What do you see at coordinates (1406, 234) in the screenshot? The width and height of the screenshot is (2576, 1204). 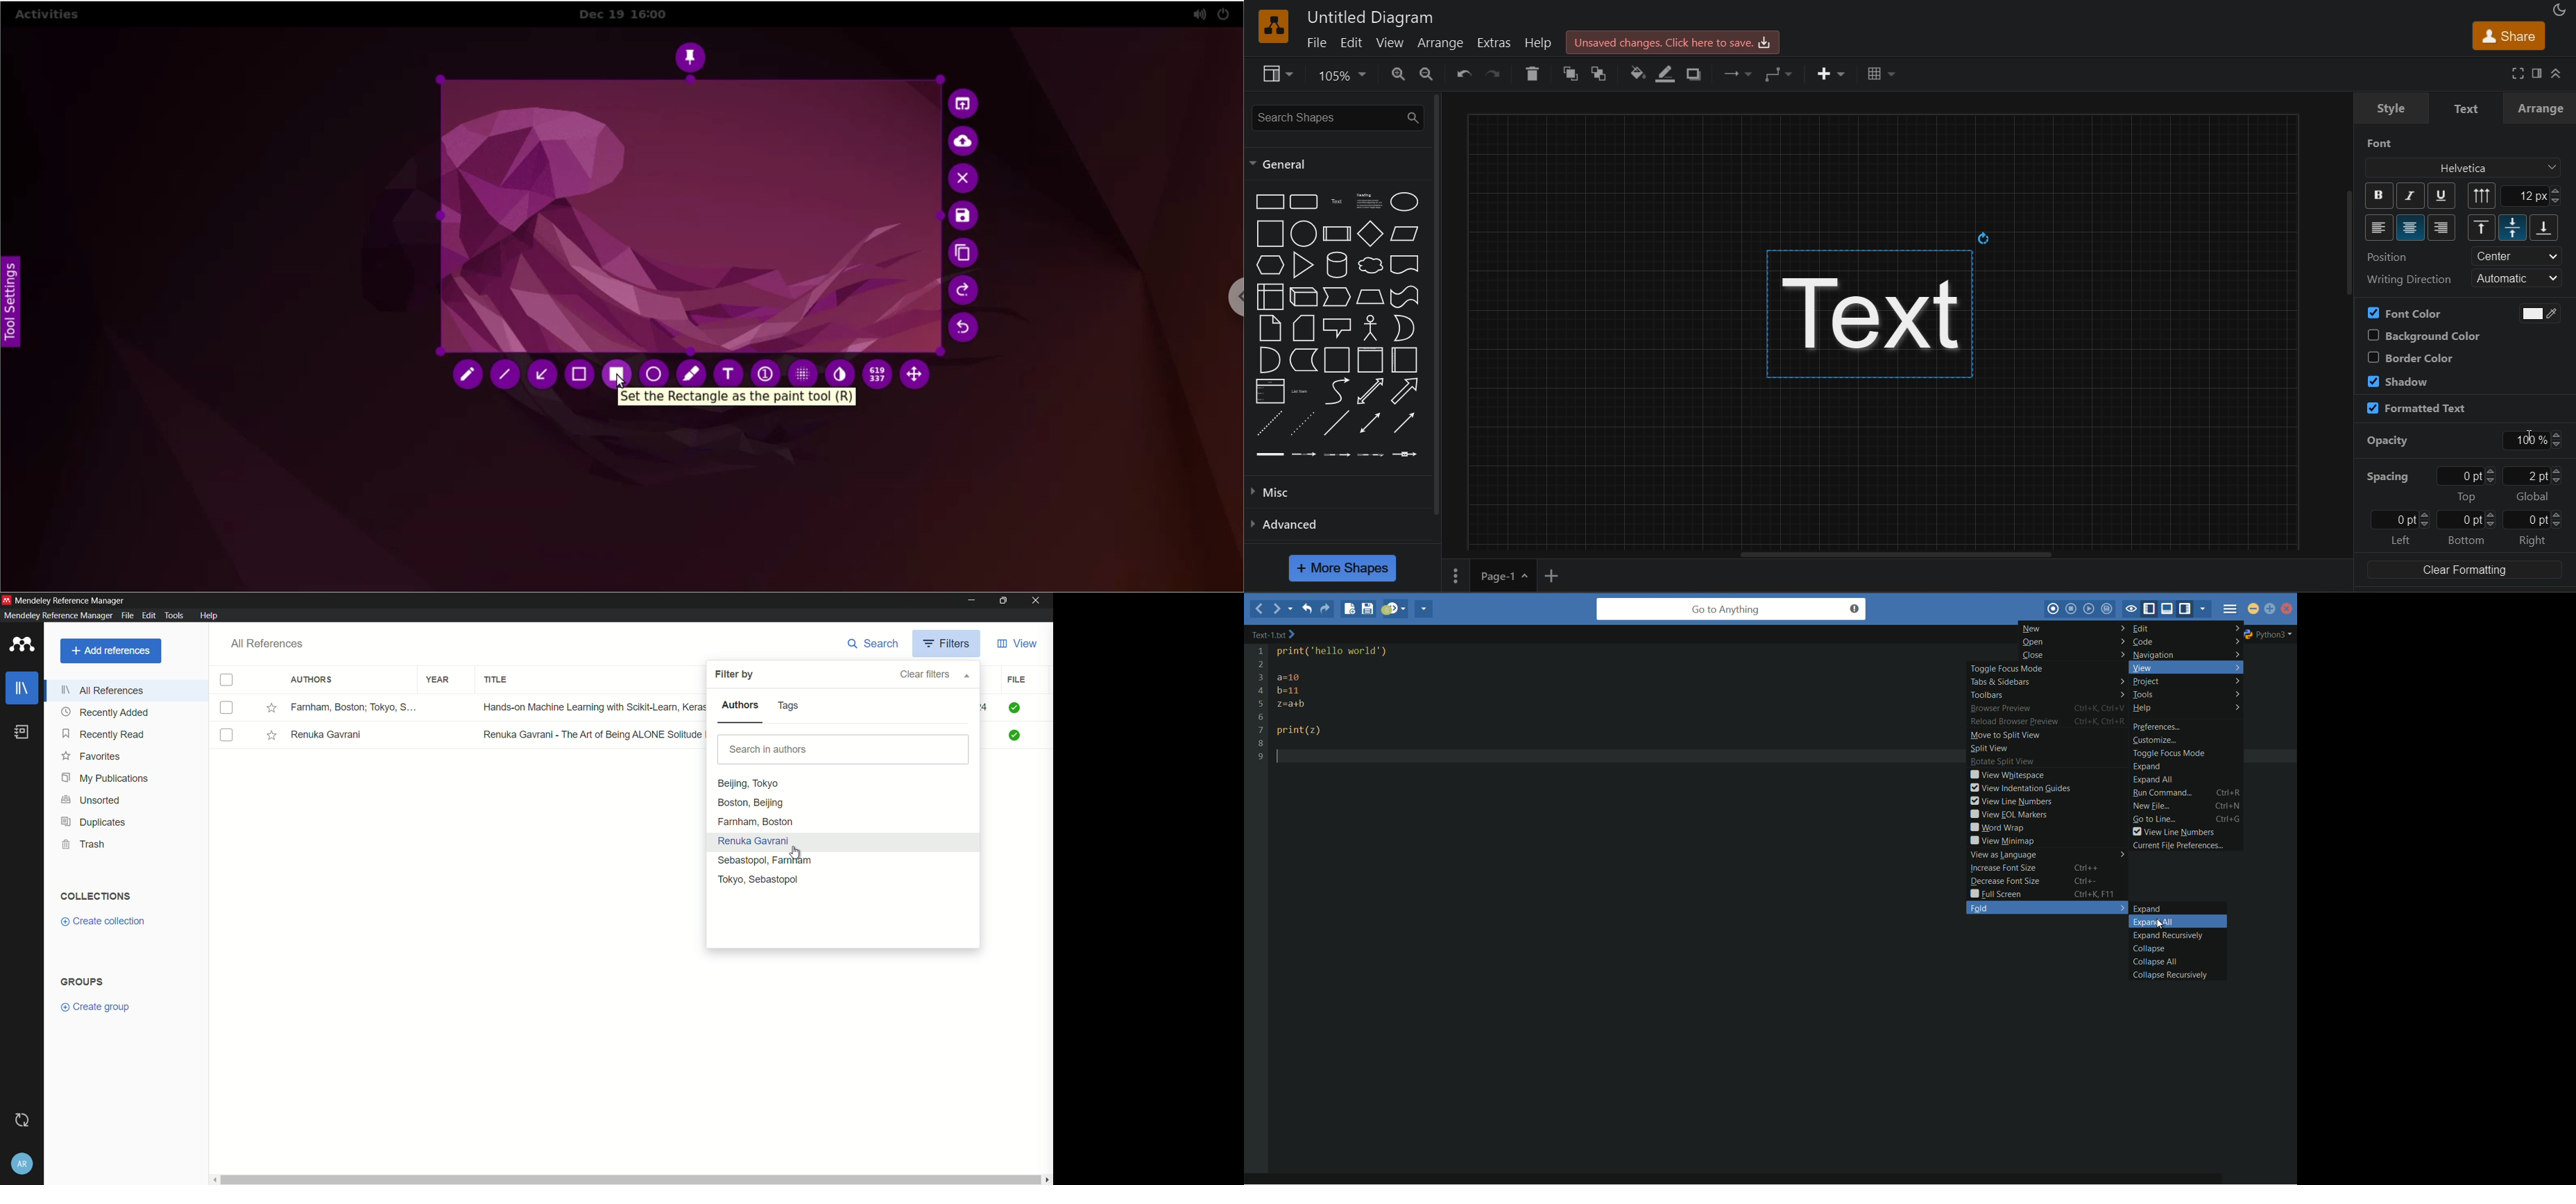 I see `parallelogram` at bounding box center [1406, 234].